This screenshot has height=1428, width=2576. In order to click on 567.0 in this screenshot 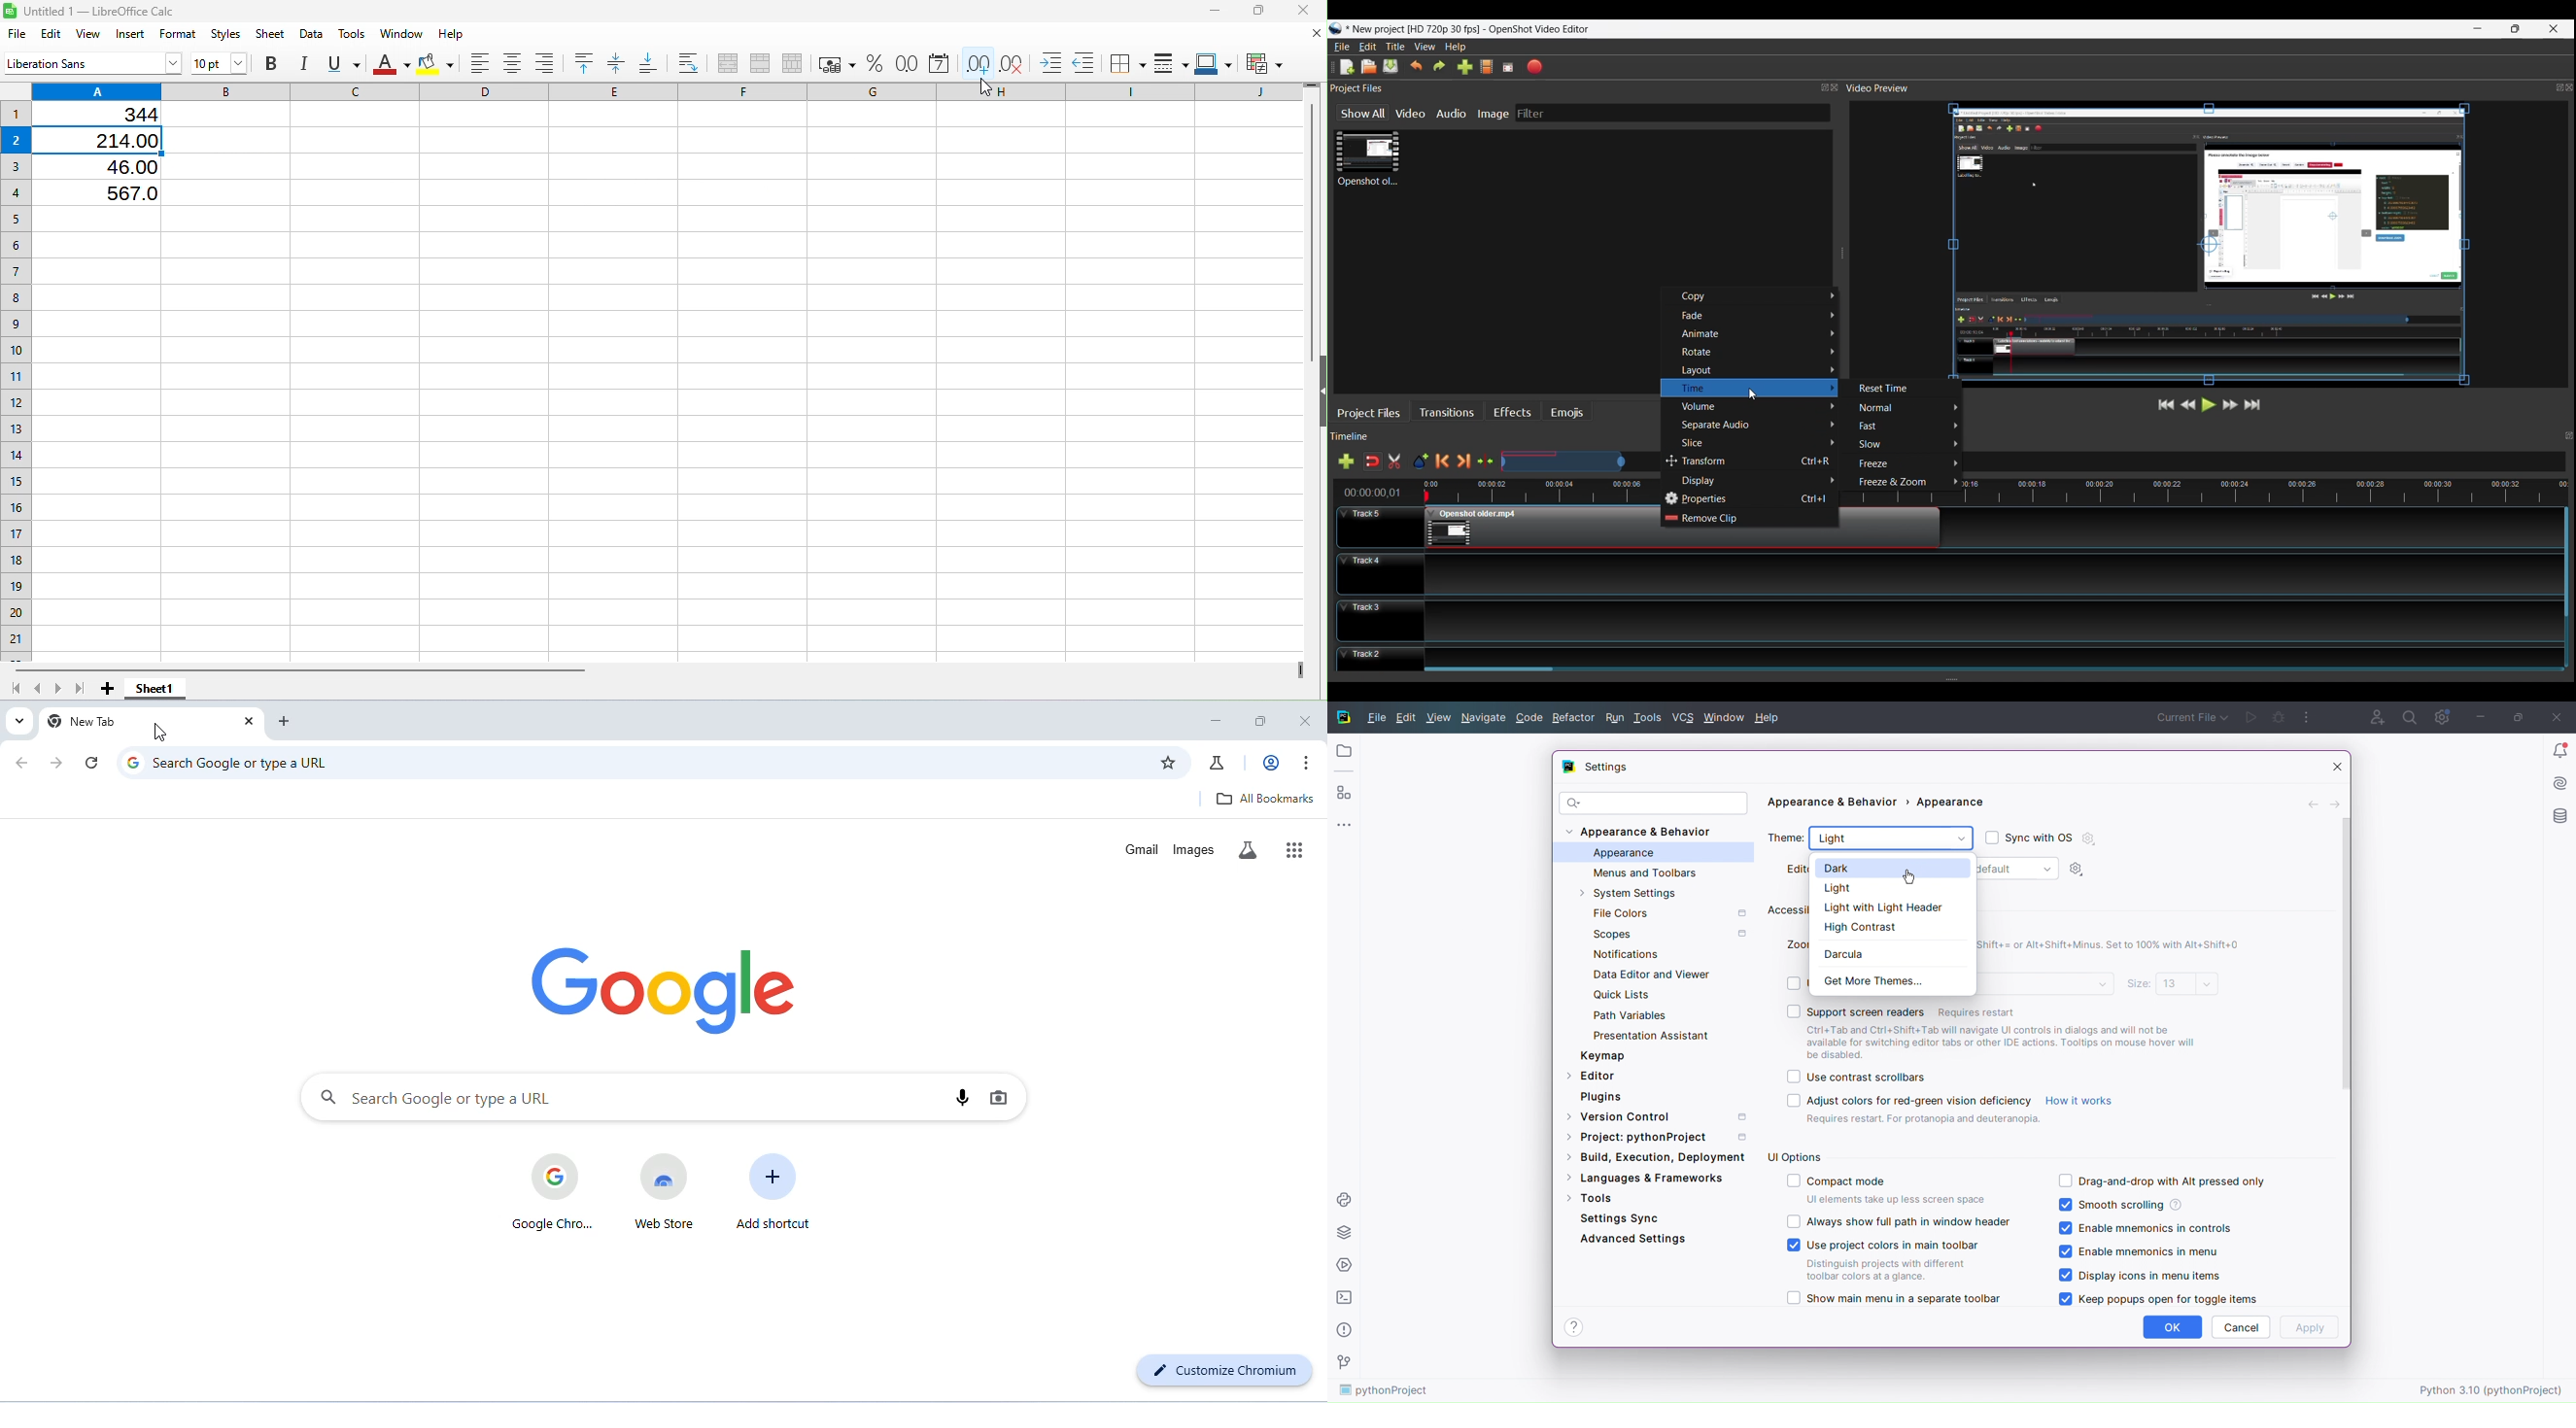, I will do `click(111, 190)`.